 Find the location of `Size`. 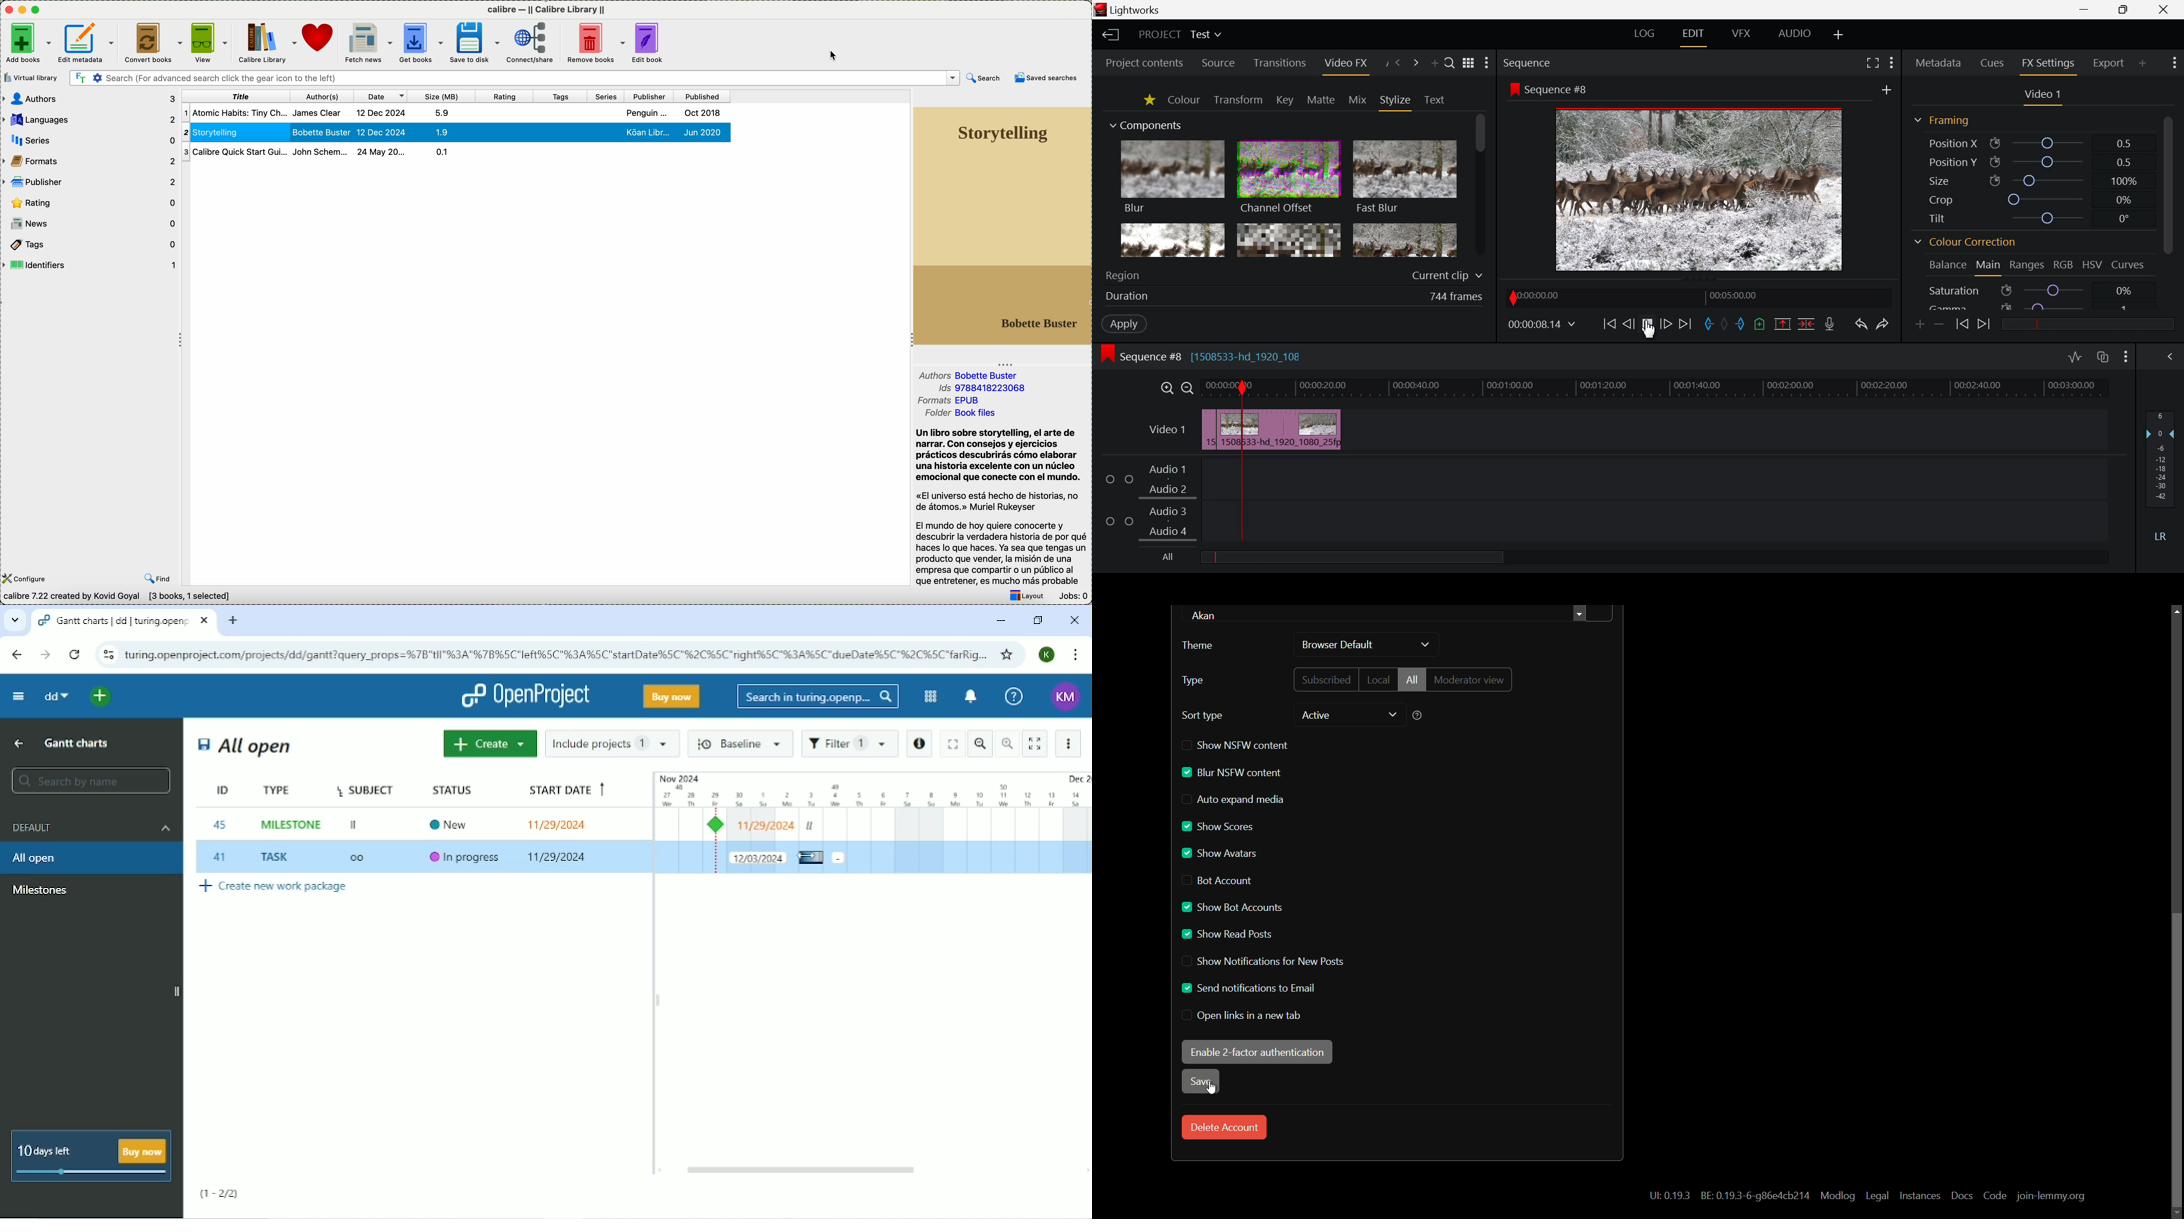

Size is located at coordinates (2030, 180).